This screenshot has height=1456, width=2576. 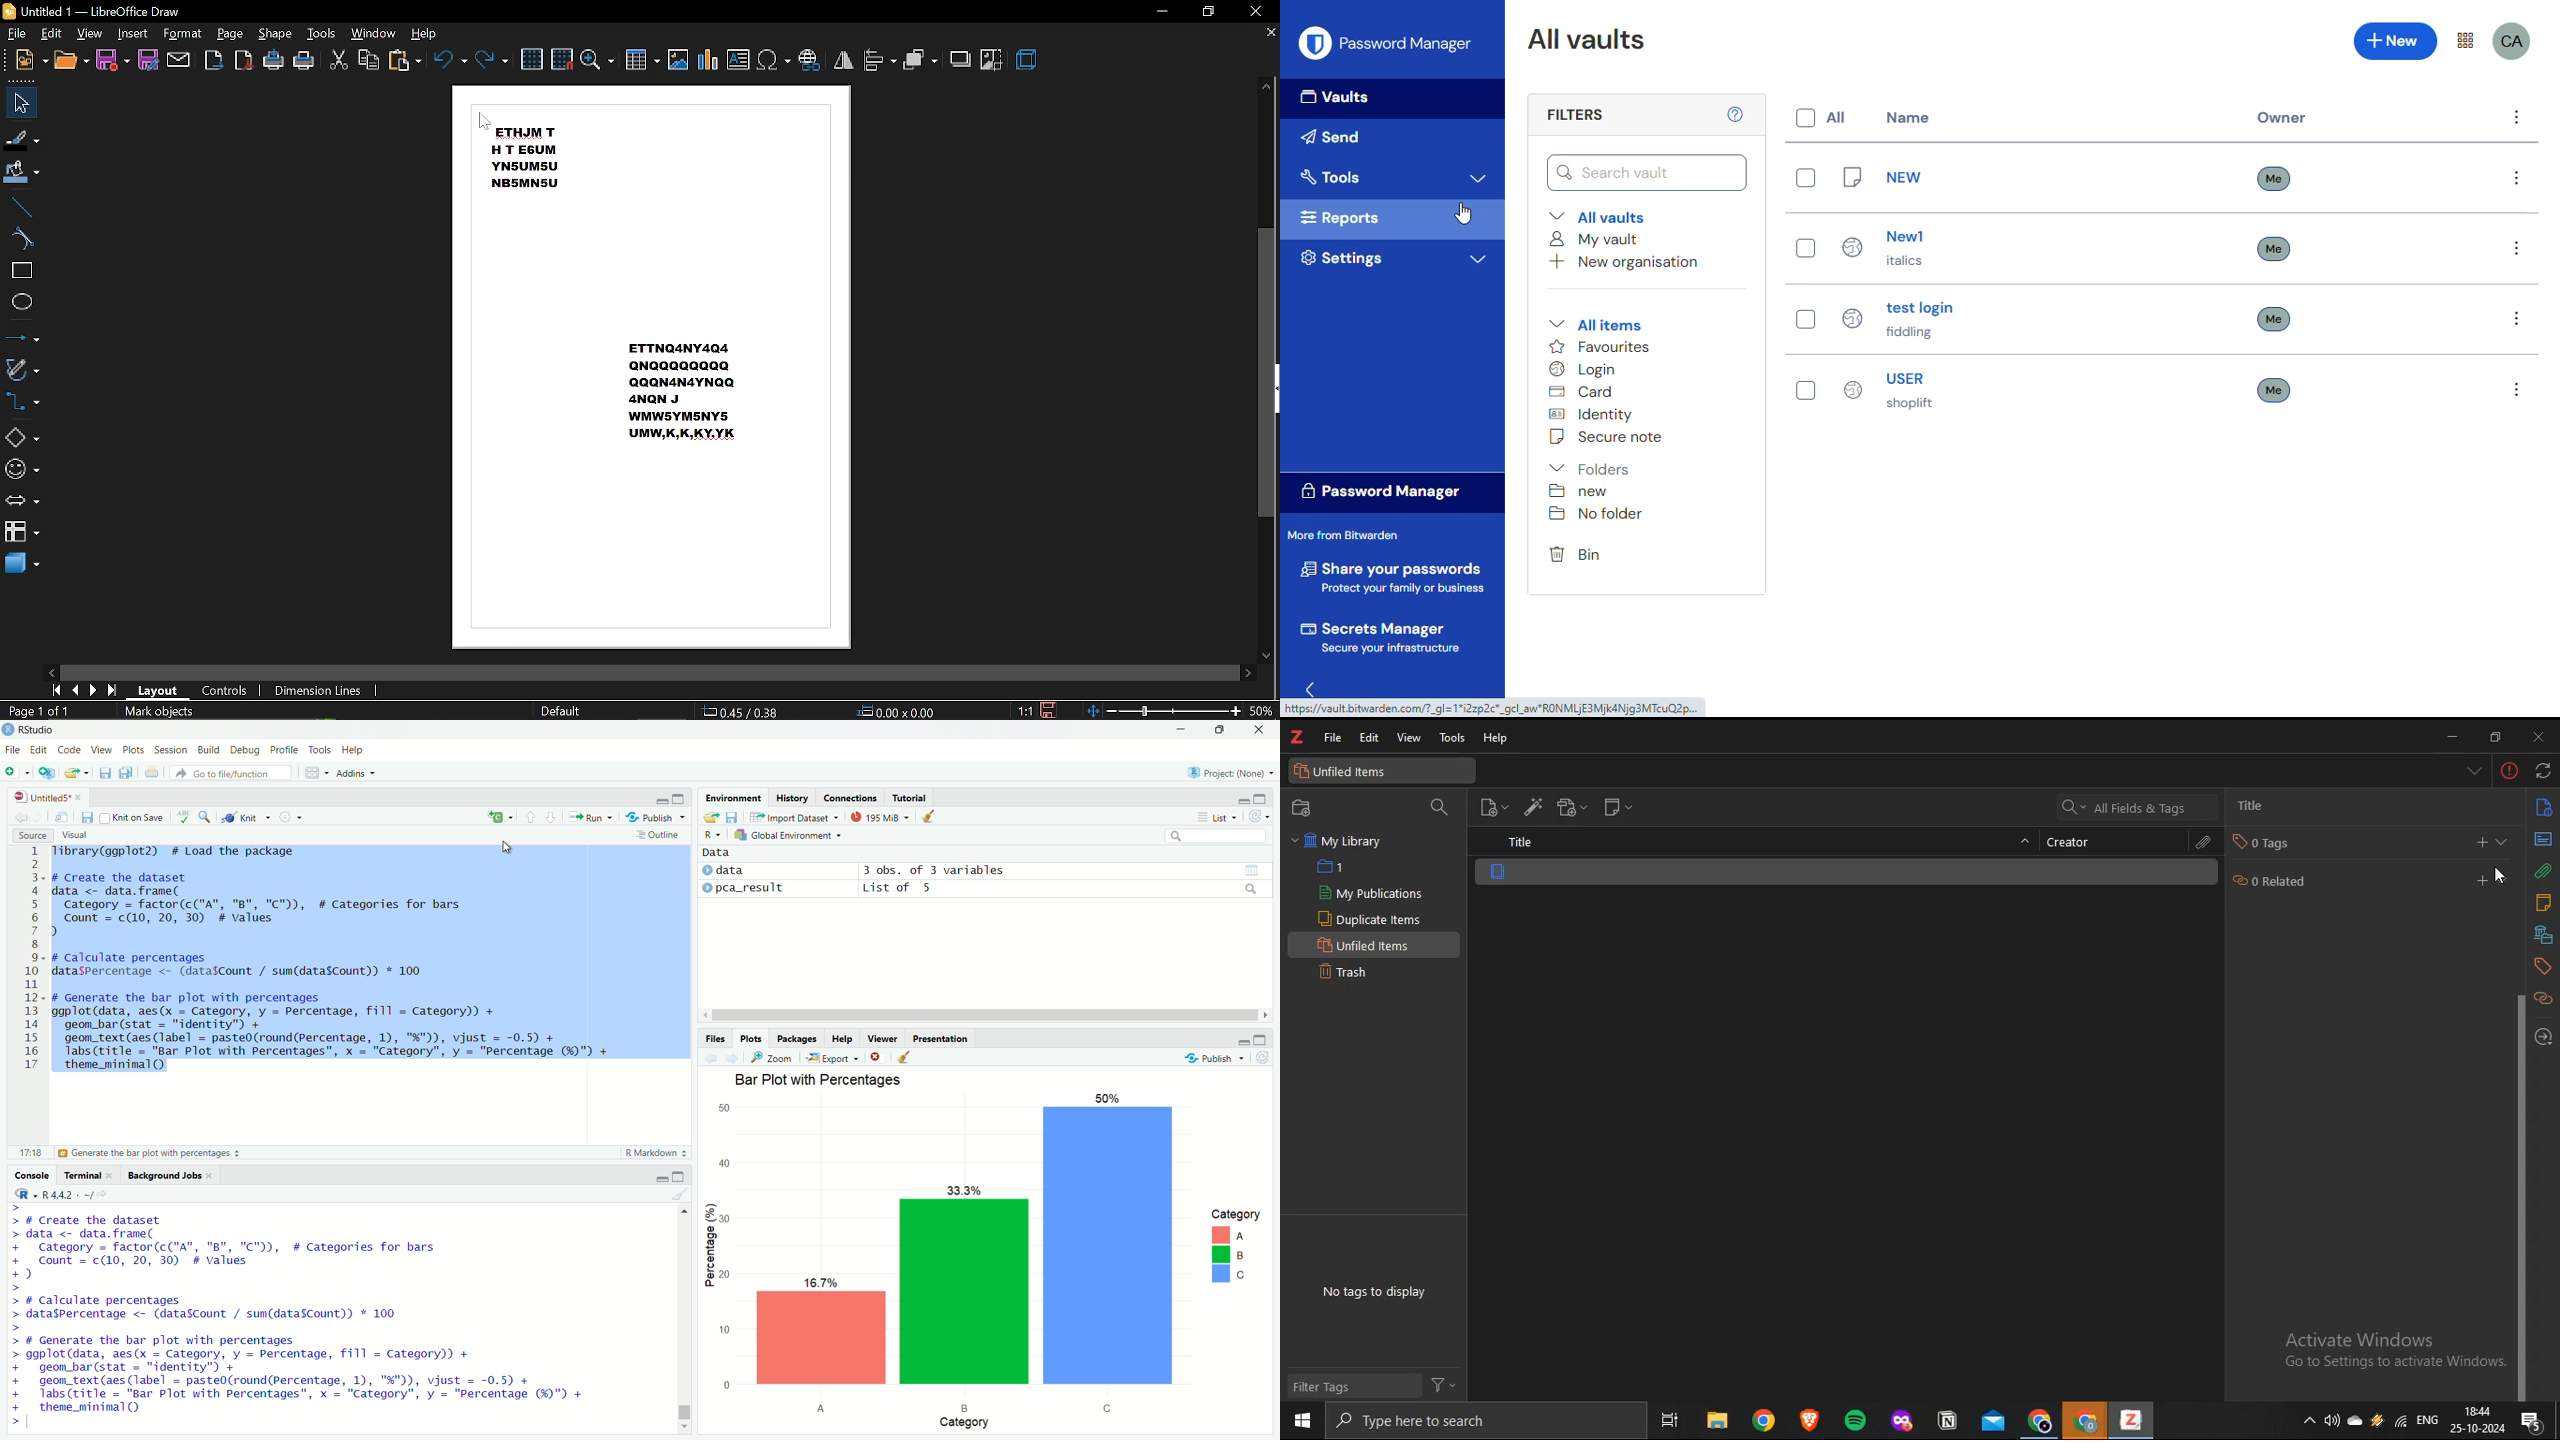 What do you see at coordinates (1594, 513) in the screenshot?
I see `no folder` at bounding box center [1594, 513].